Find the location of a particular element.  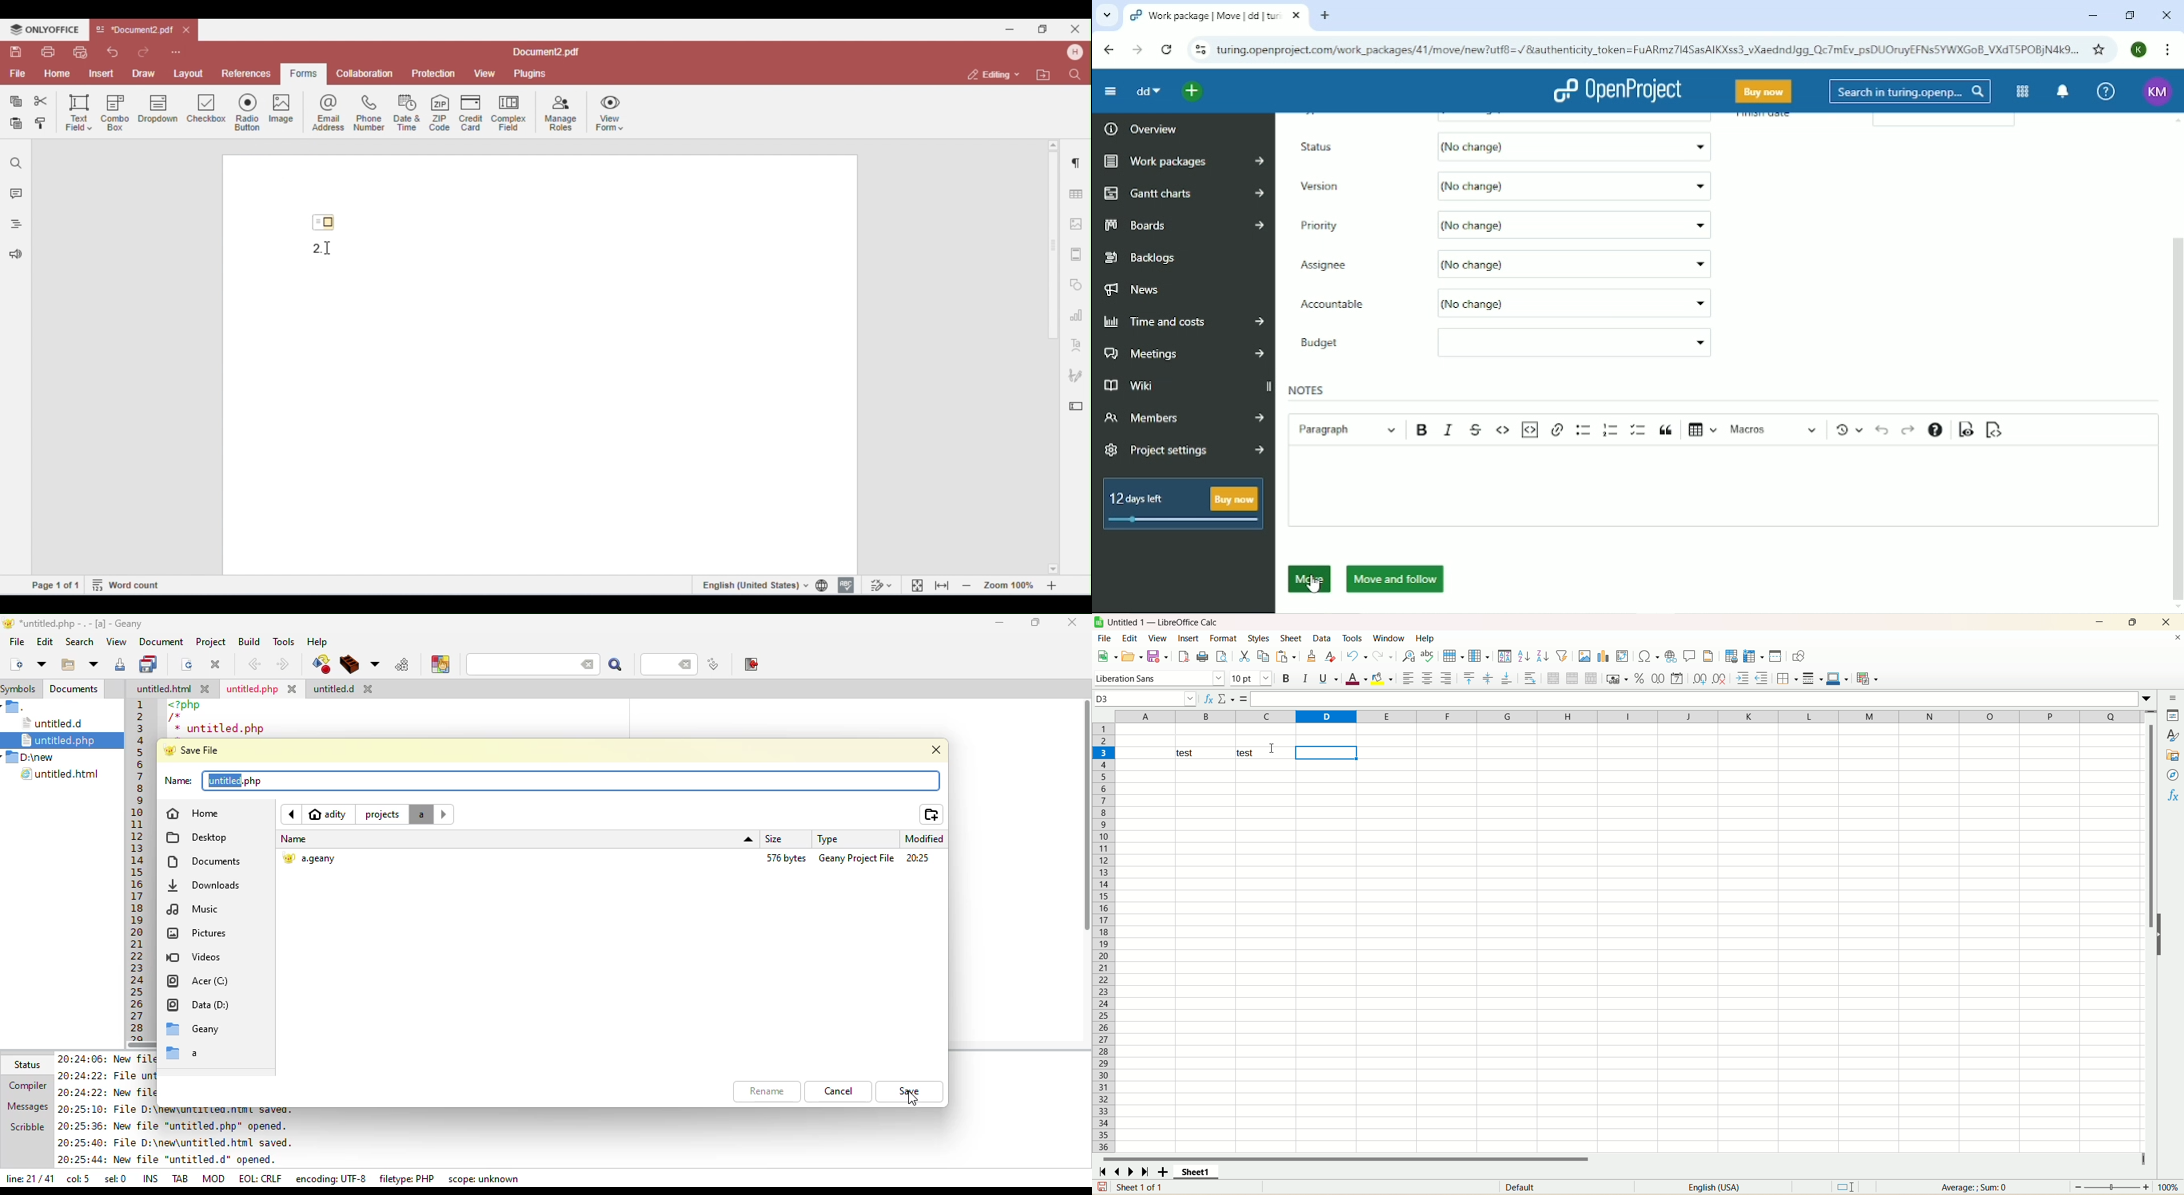

clone formatting is located at coordinates (1311, 656).